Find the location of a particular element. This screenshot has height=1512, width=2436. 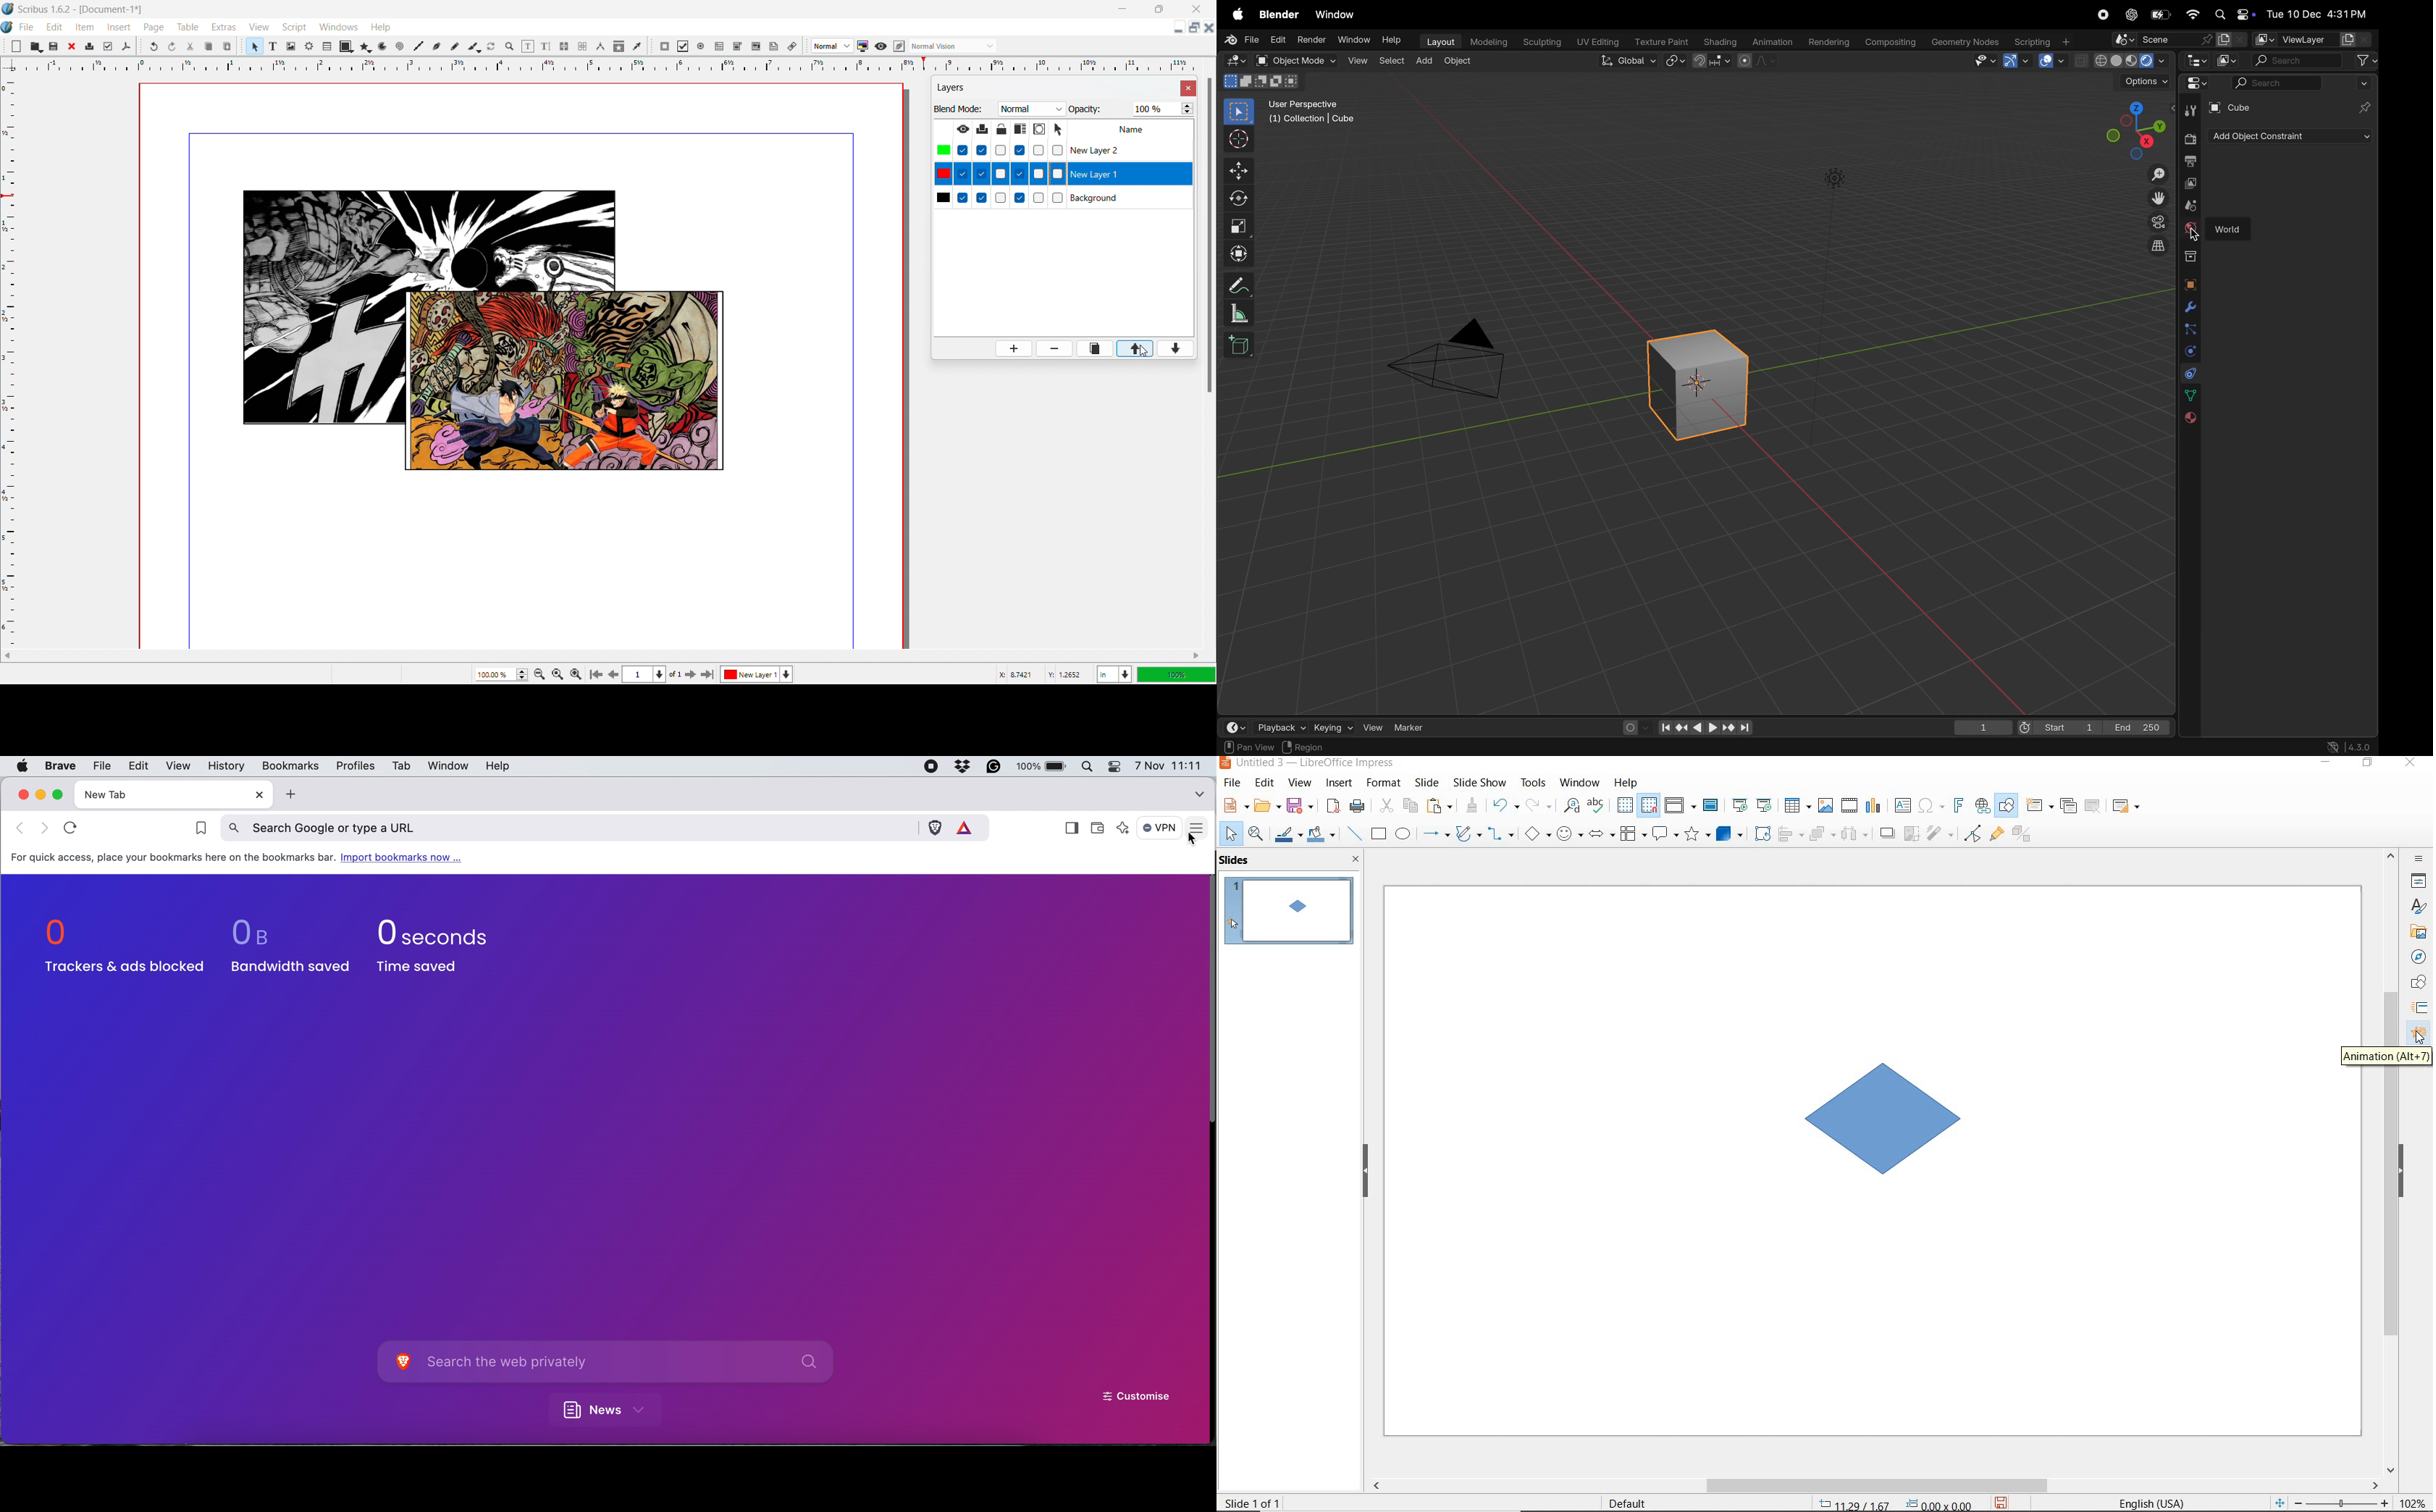

copy is located at coordinates (1410, 807).